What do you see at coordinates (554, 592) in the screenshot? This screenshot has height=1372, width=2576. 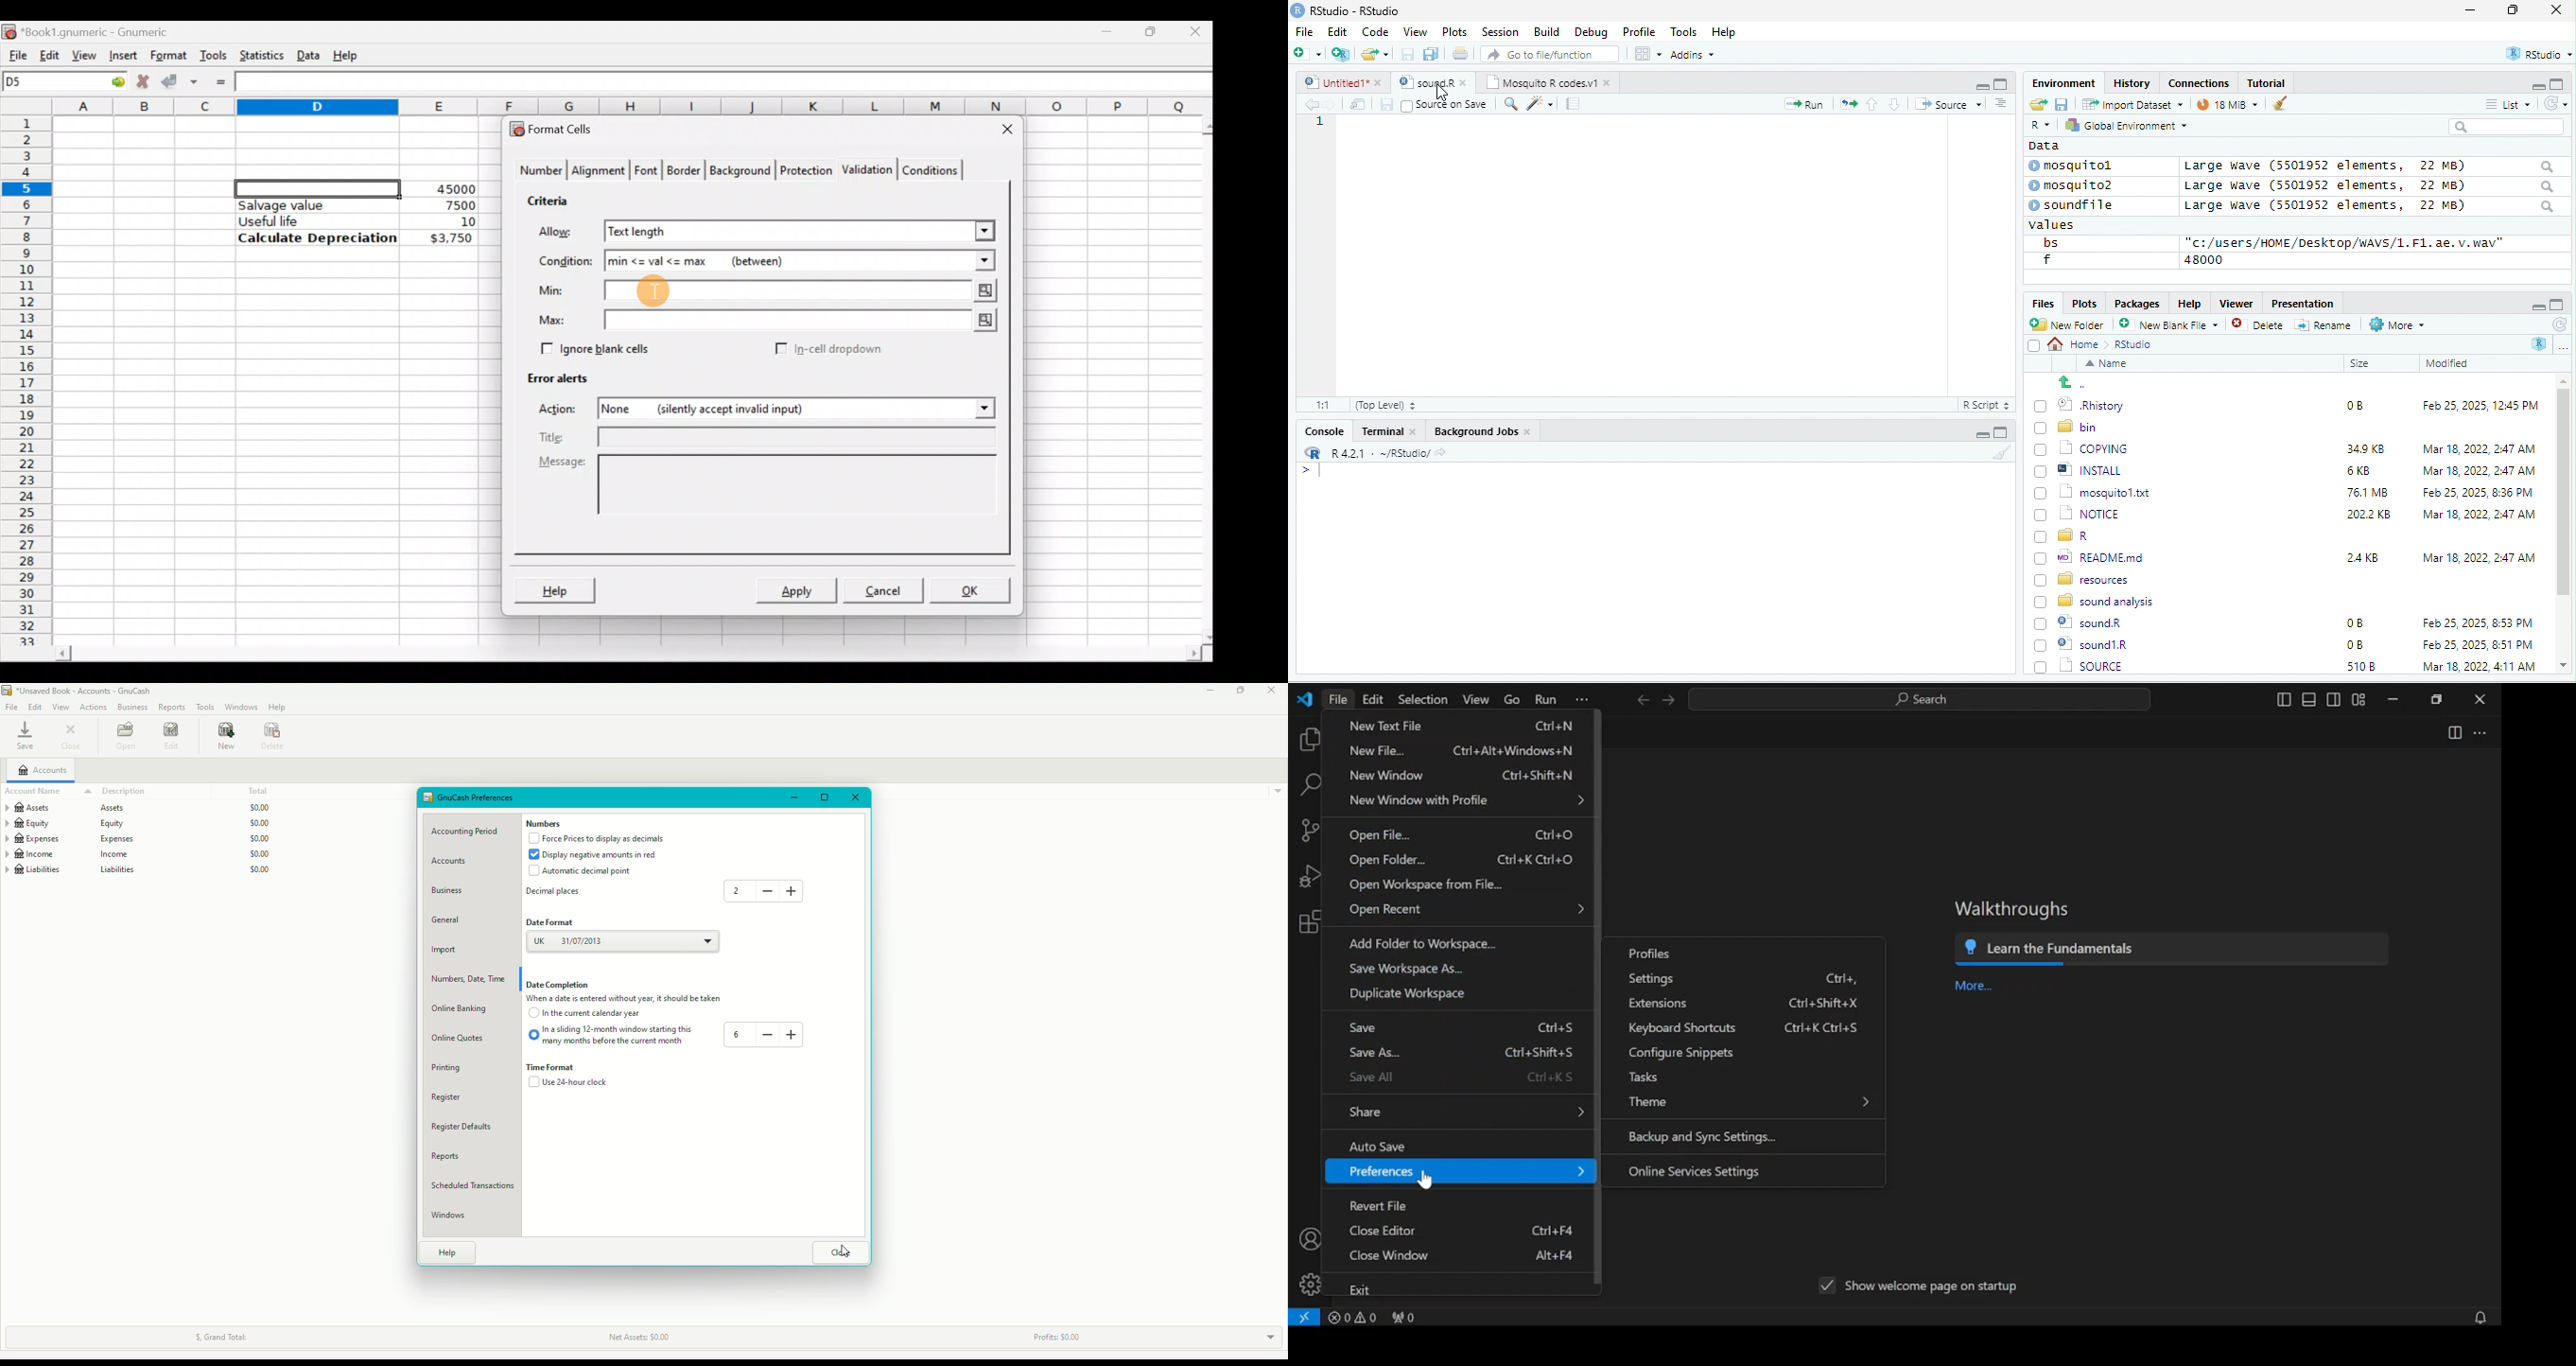 I see `Help` at bounding box center [554, 592].